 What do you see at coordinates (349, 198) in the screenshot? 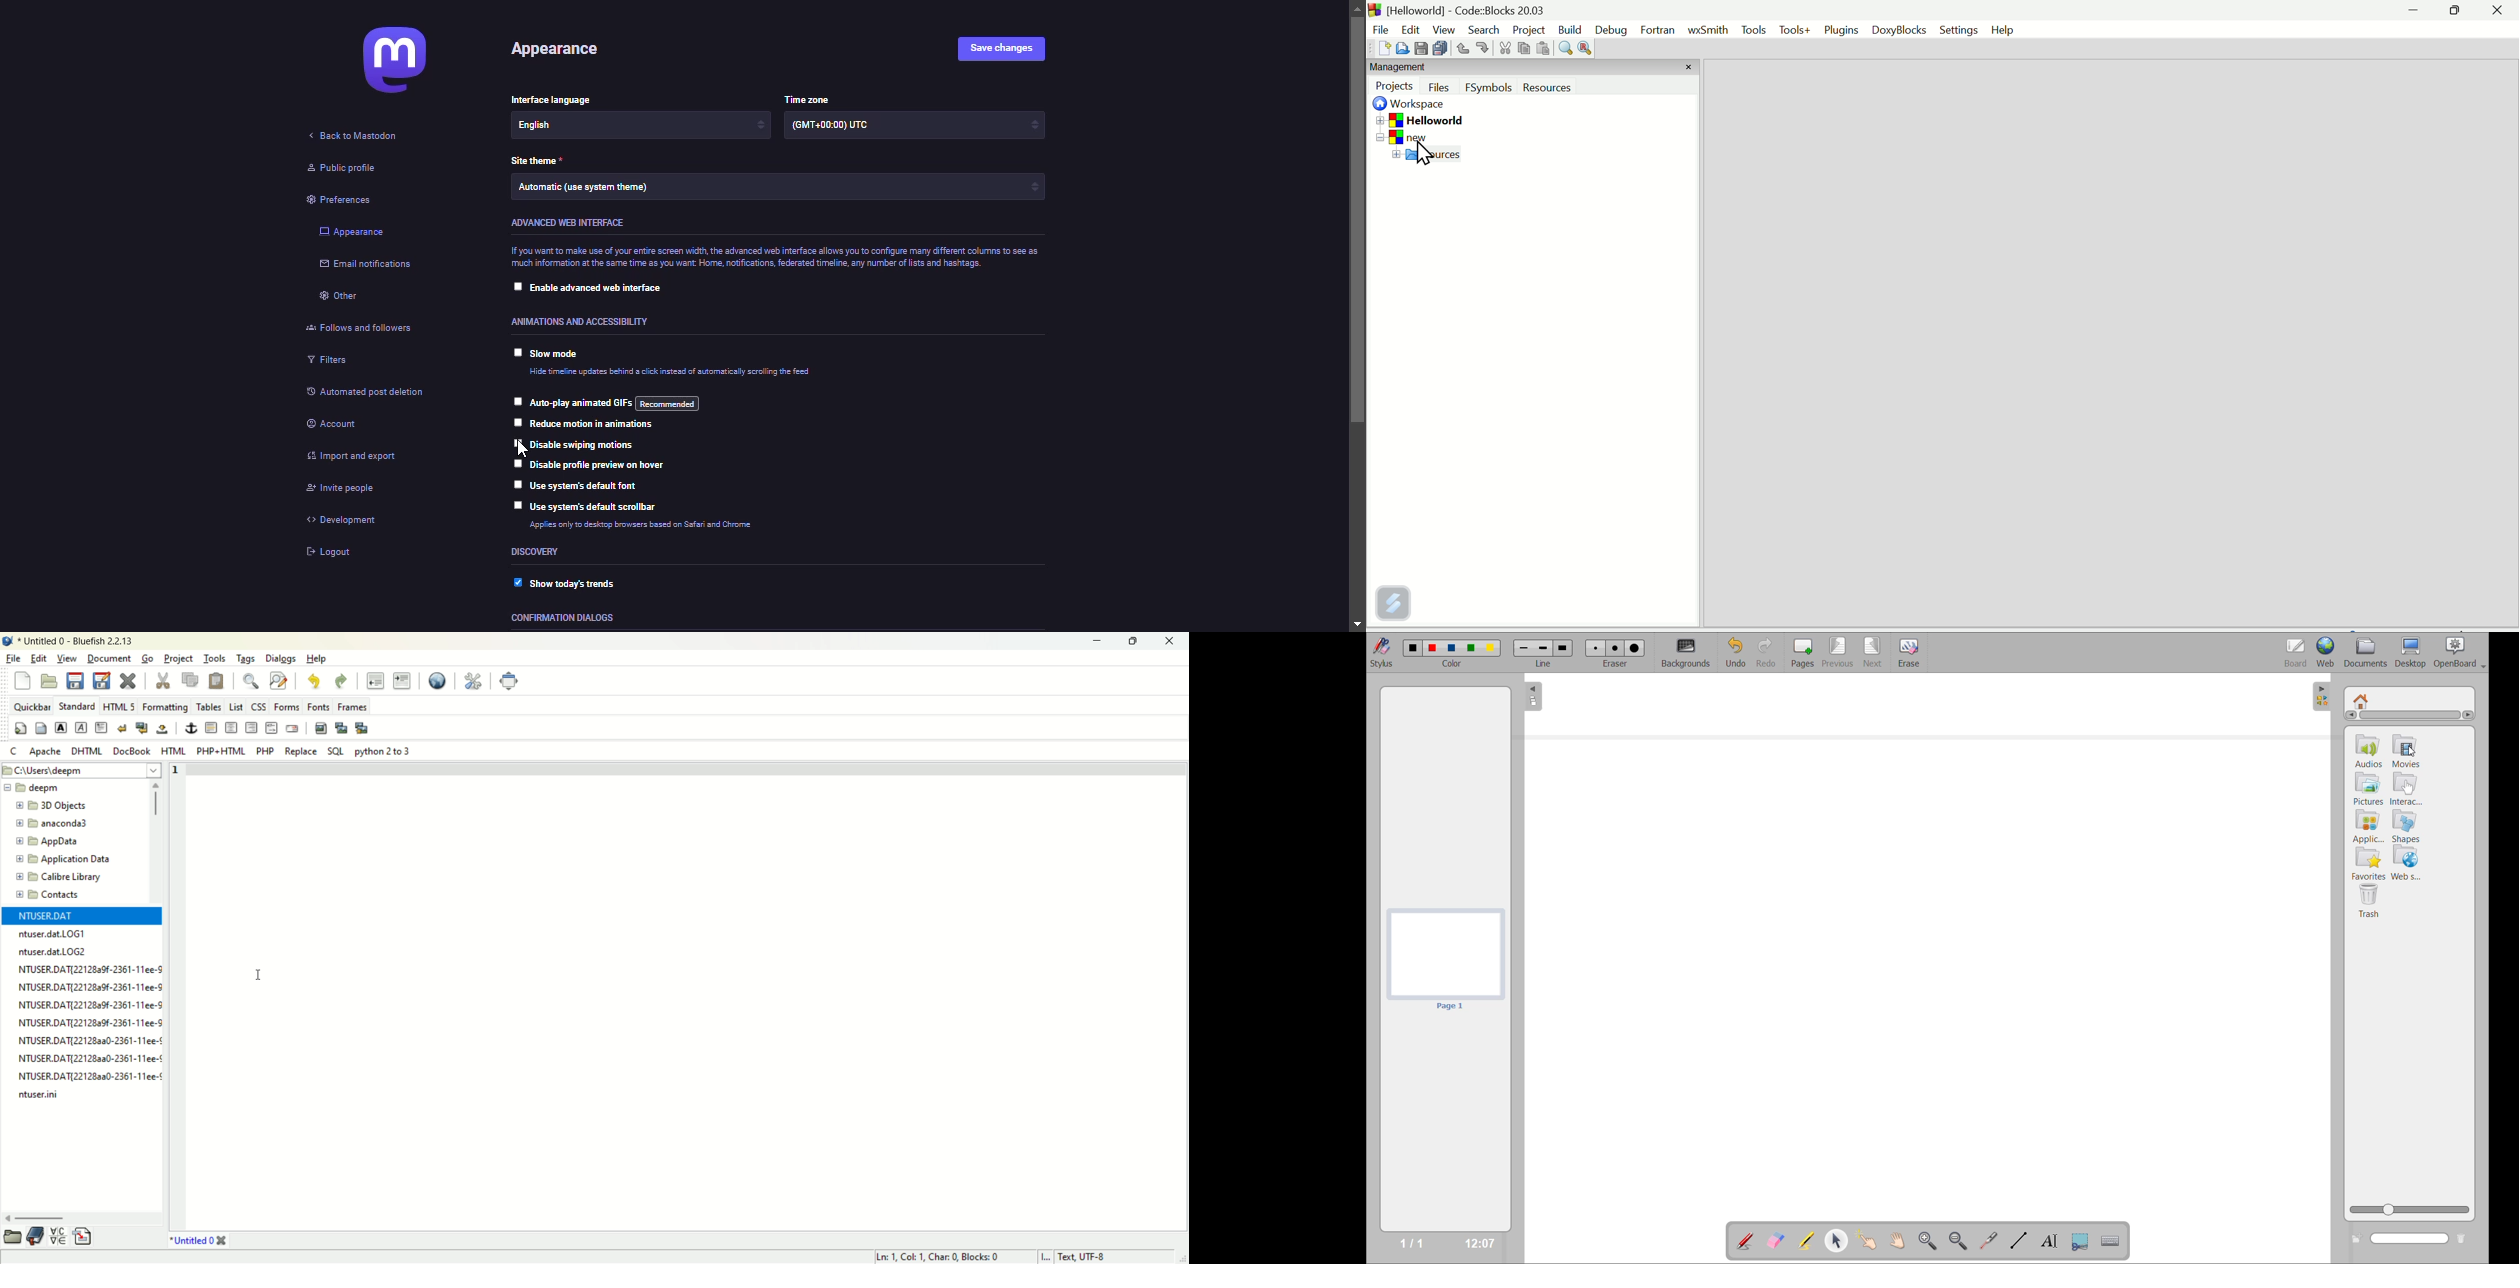
I see `preferences` at bounding box center [349, 198].